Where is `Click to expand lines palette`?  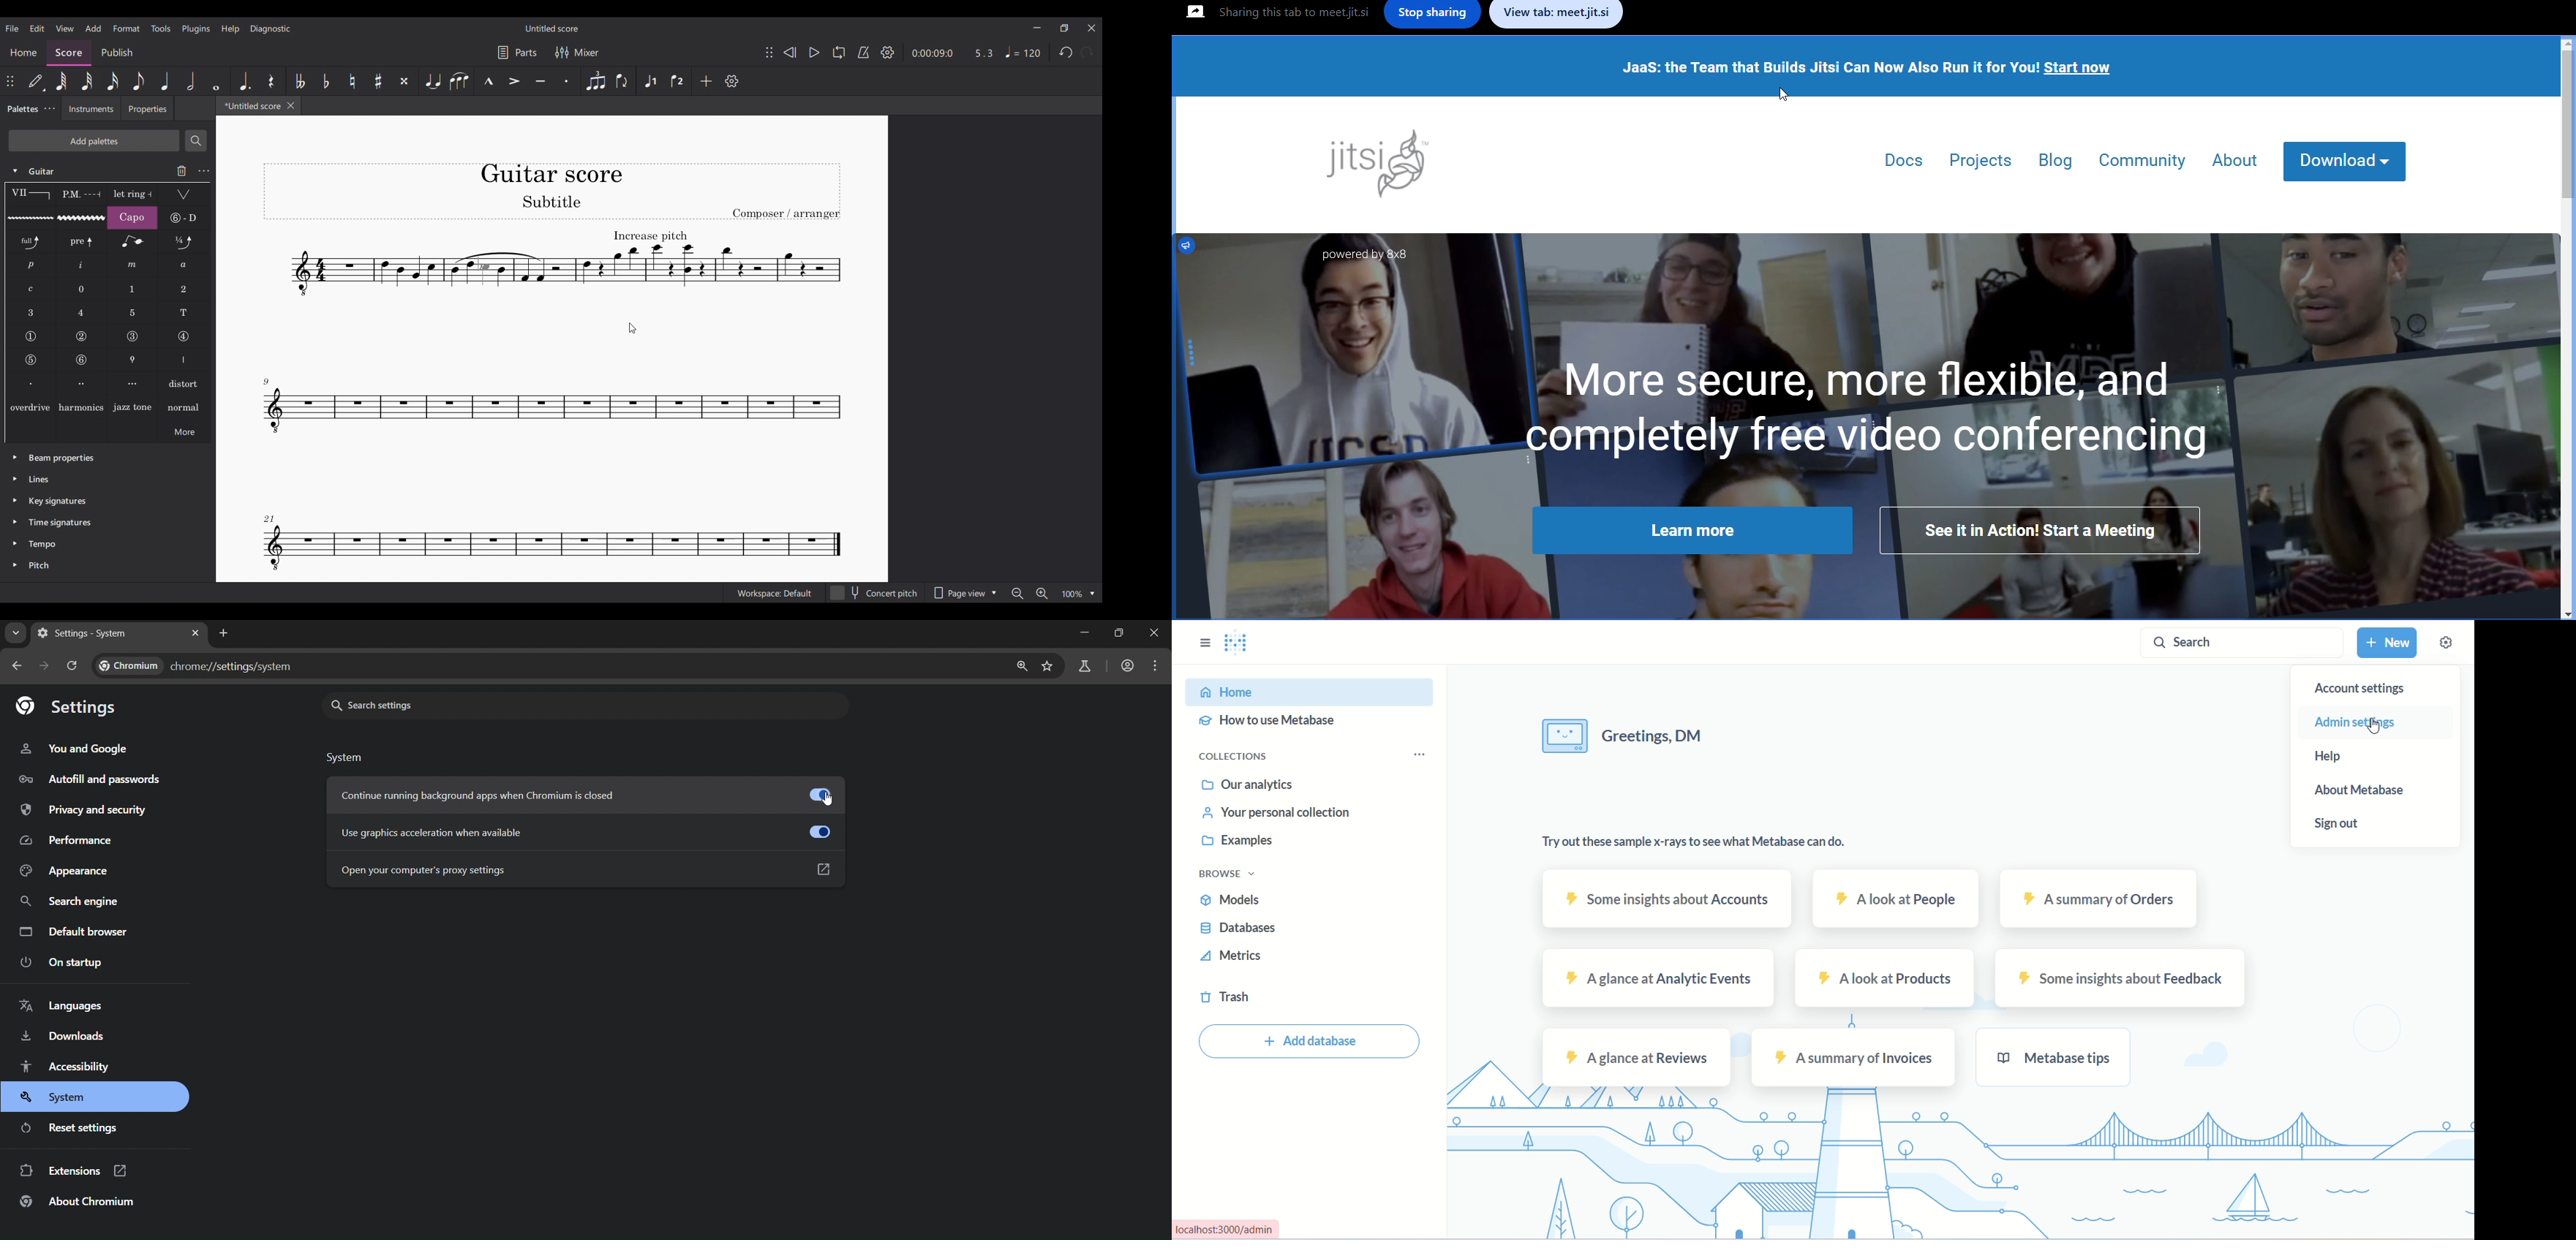
Click to expand lines palette is located at coordinates (14, 479).